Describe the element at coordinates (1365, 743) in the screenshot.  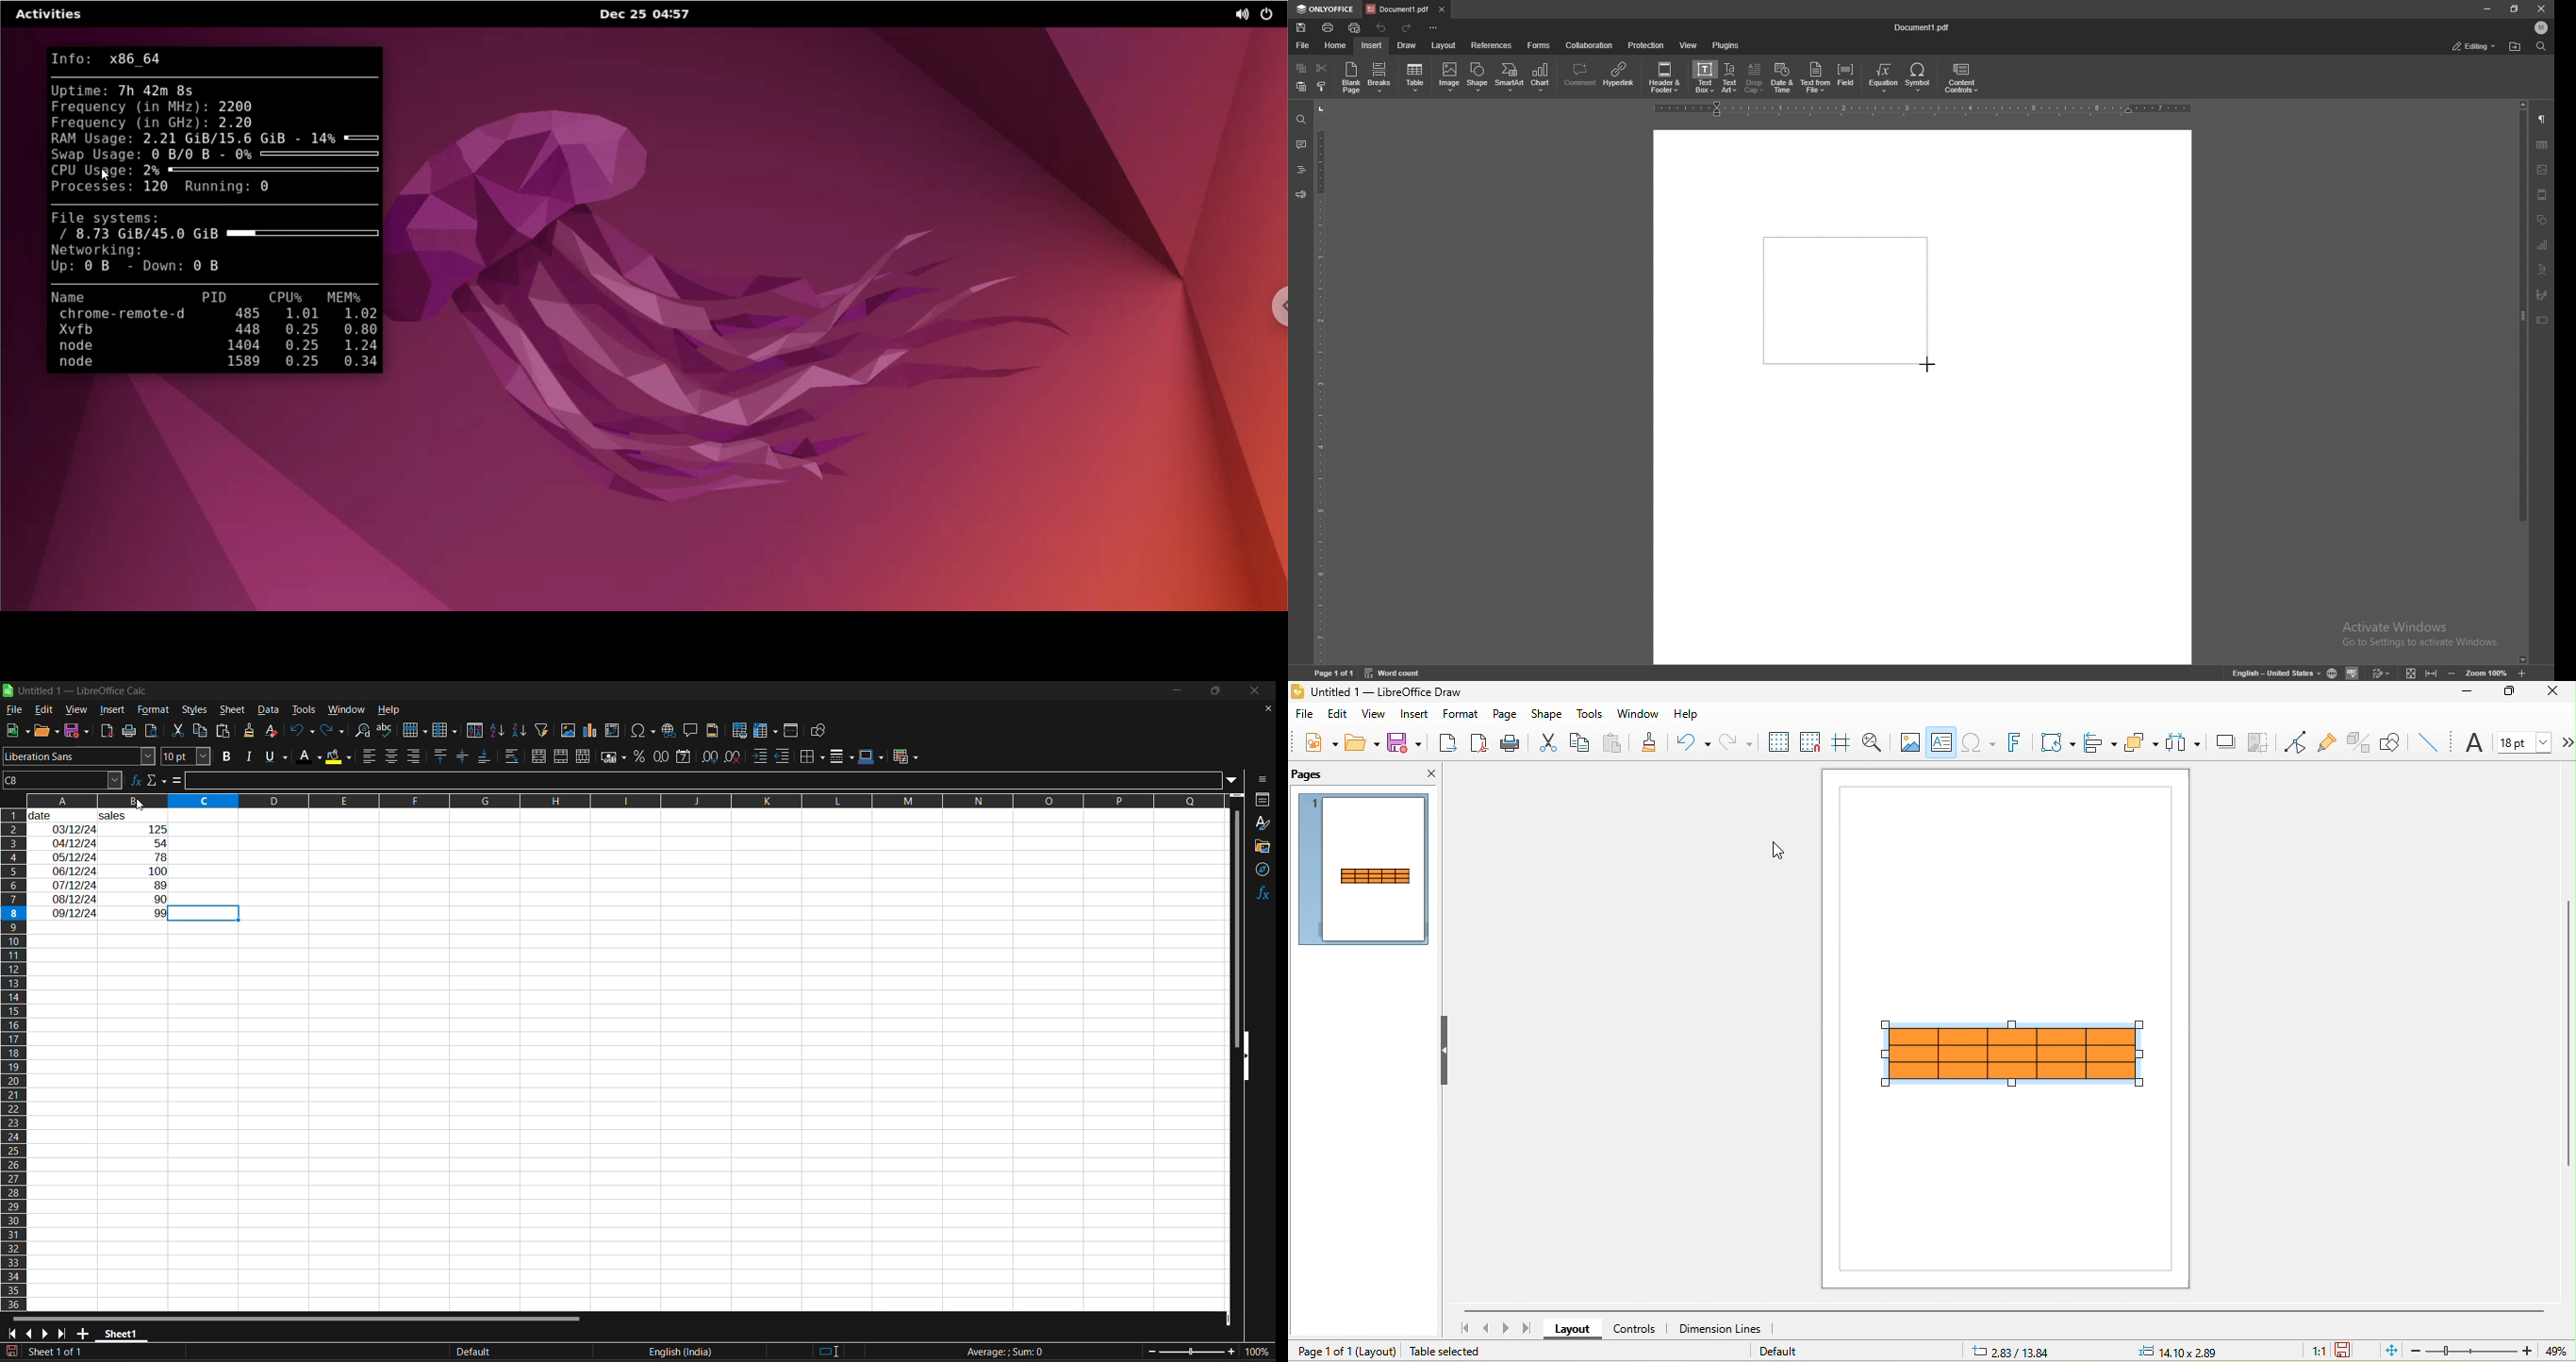
I see `open` at that location.